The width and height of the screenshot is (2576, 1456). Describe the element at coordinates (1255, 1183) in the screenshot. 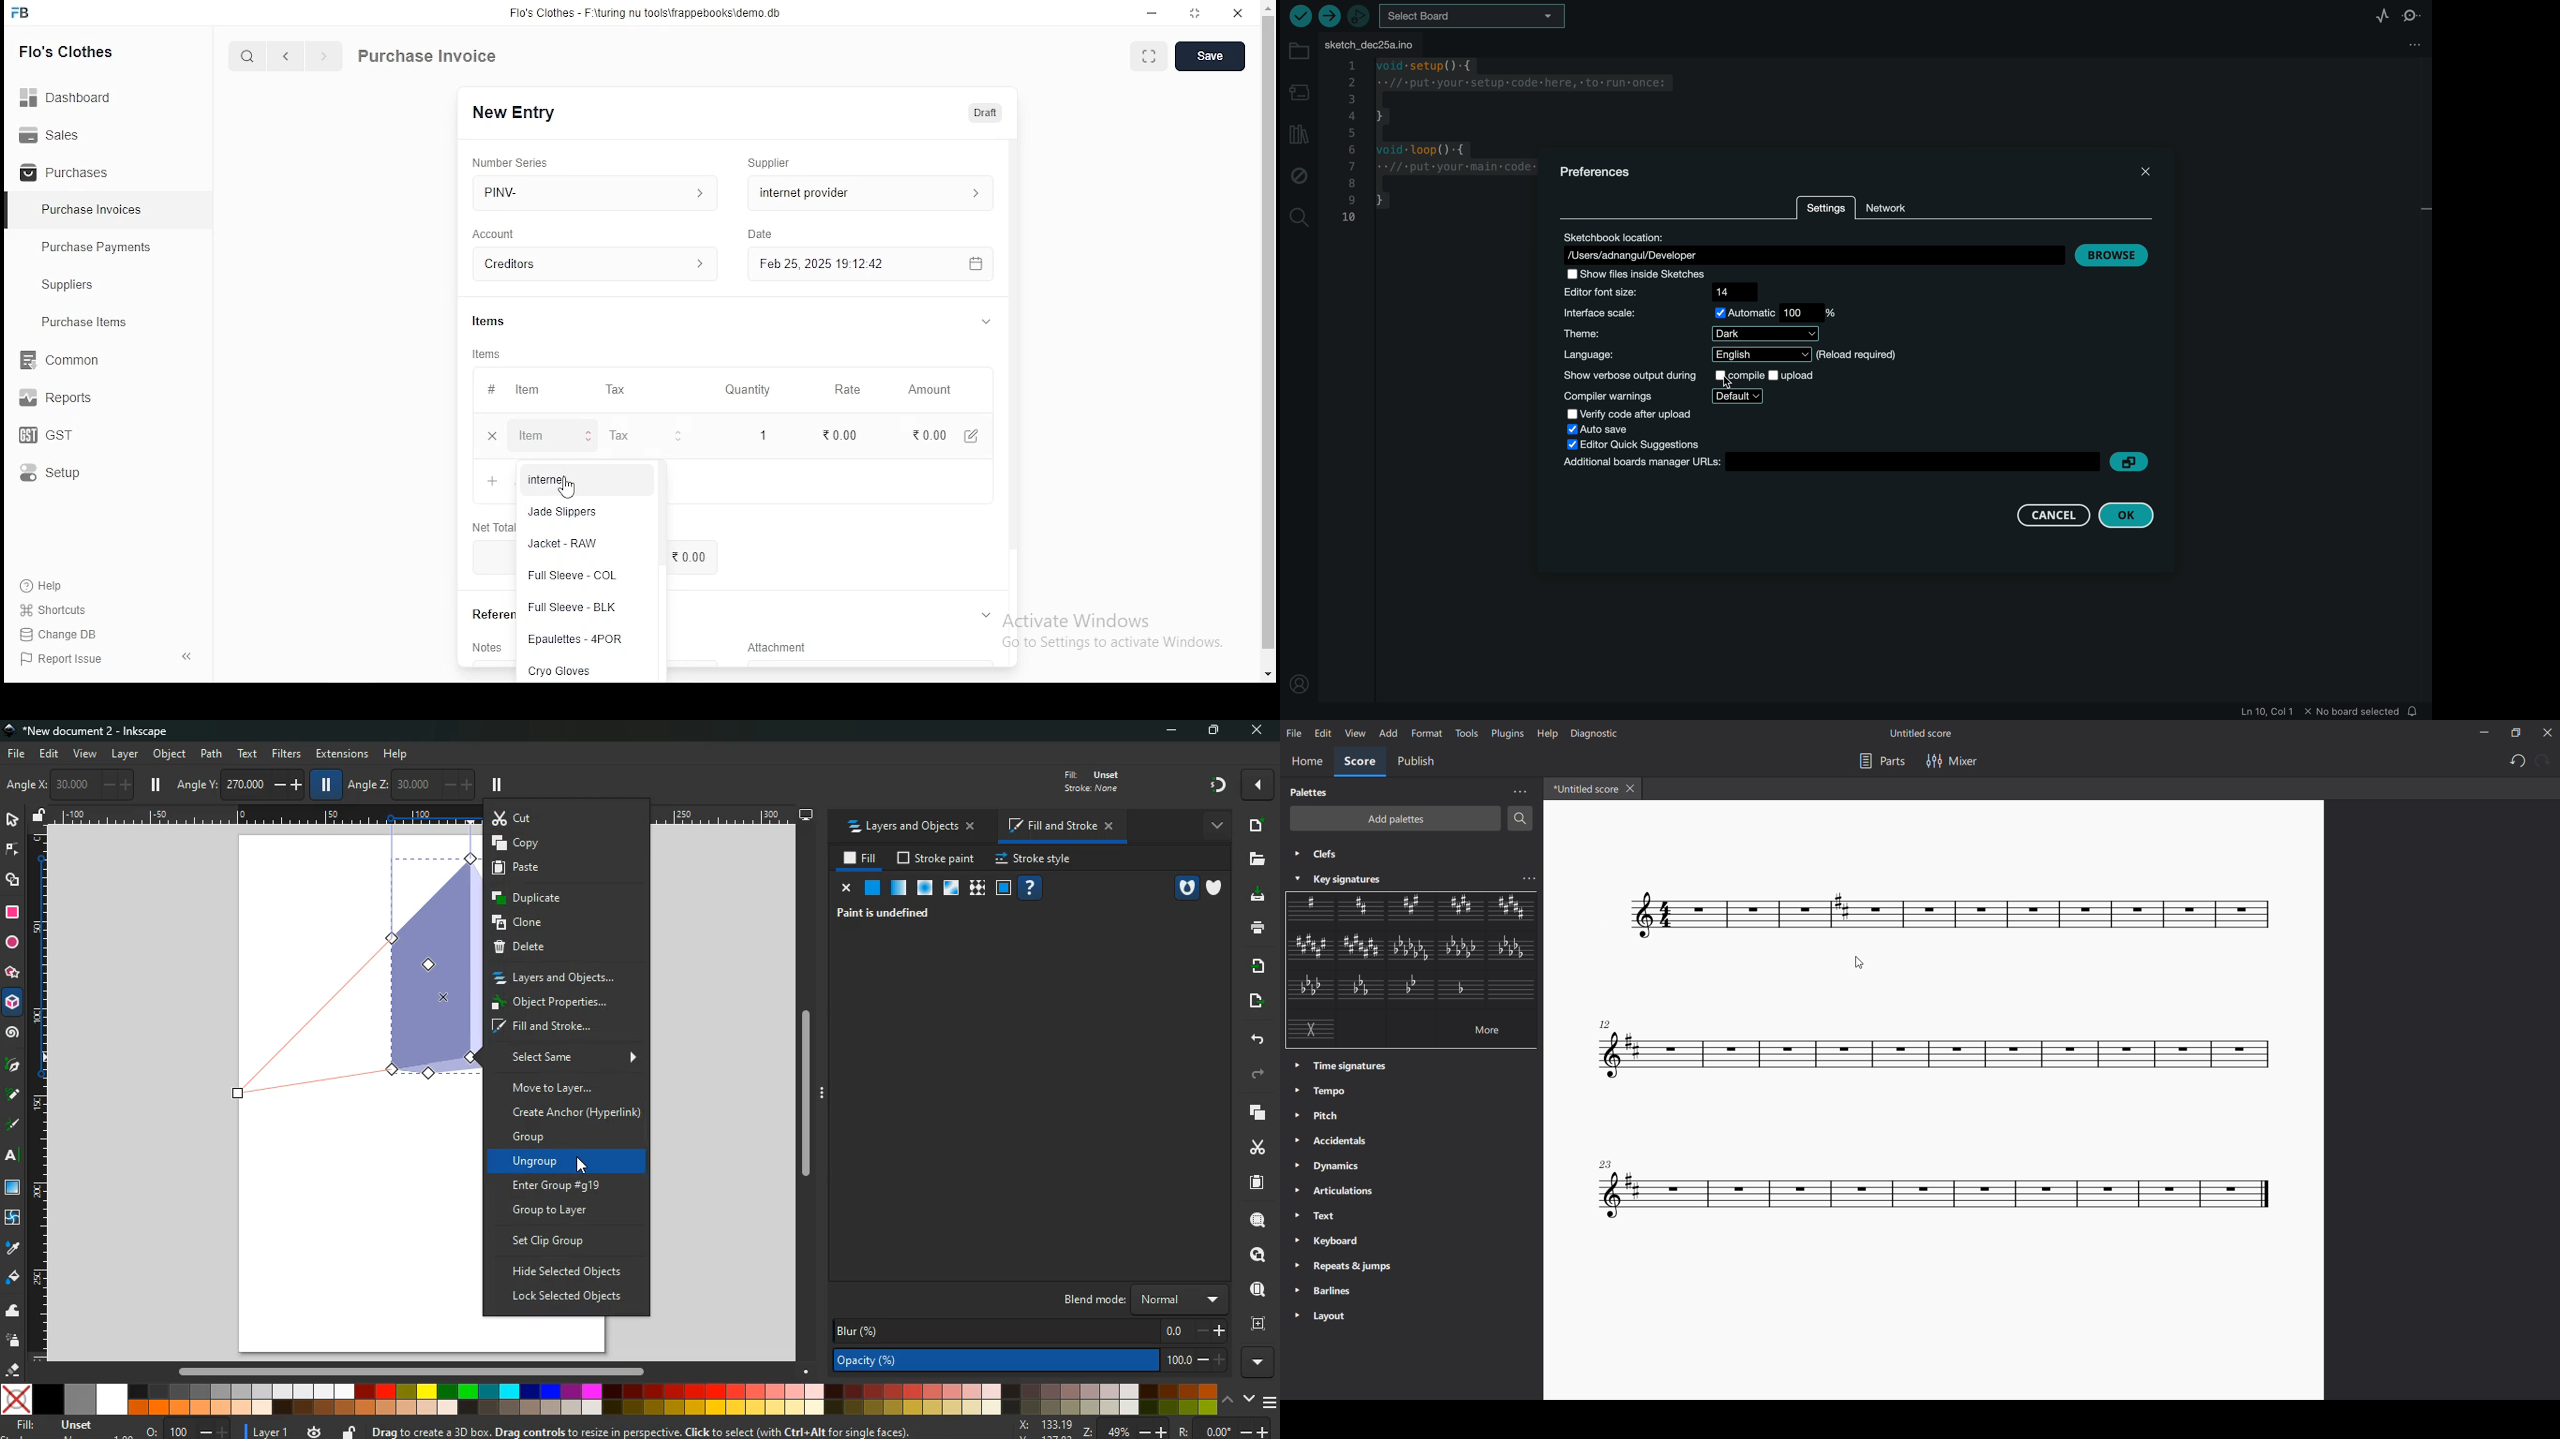

I see `paper` at that location.